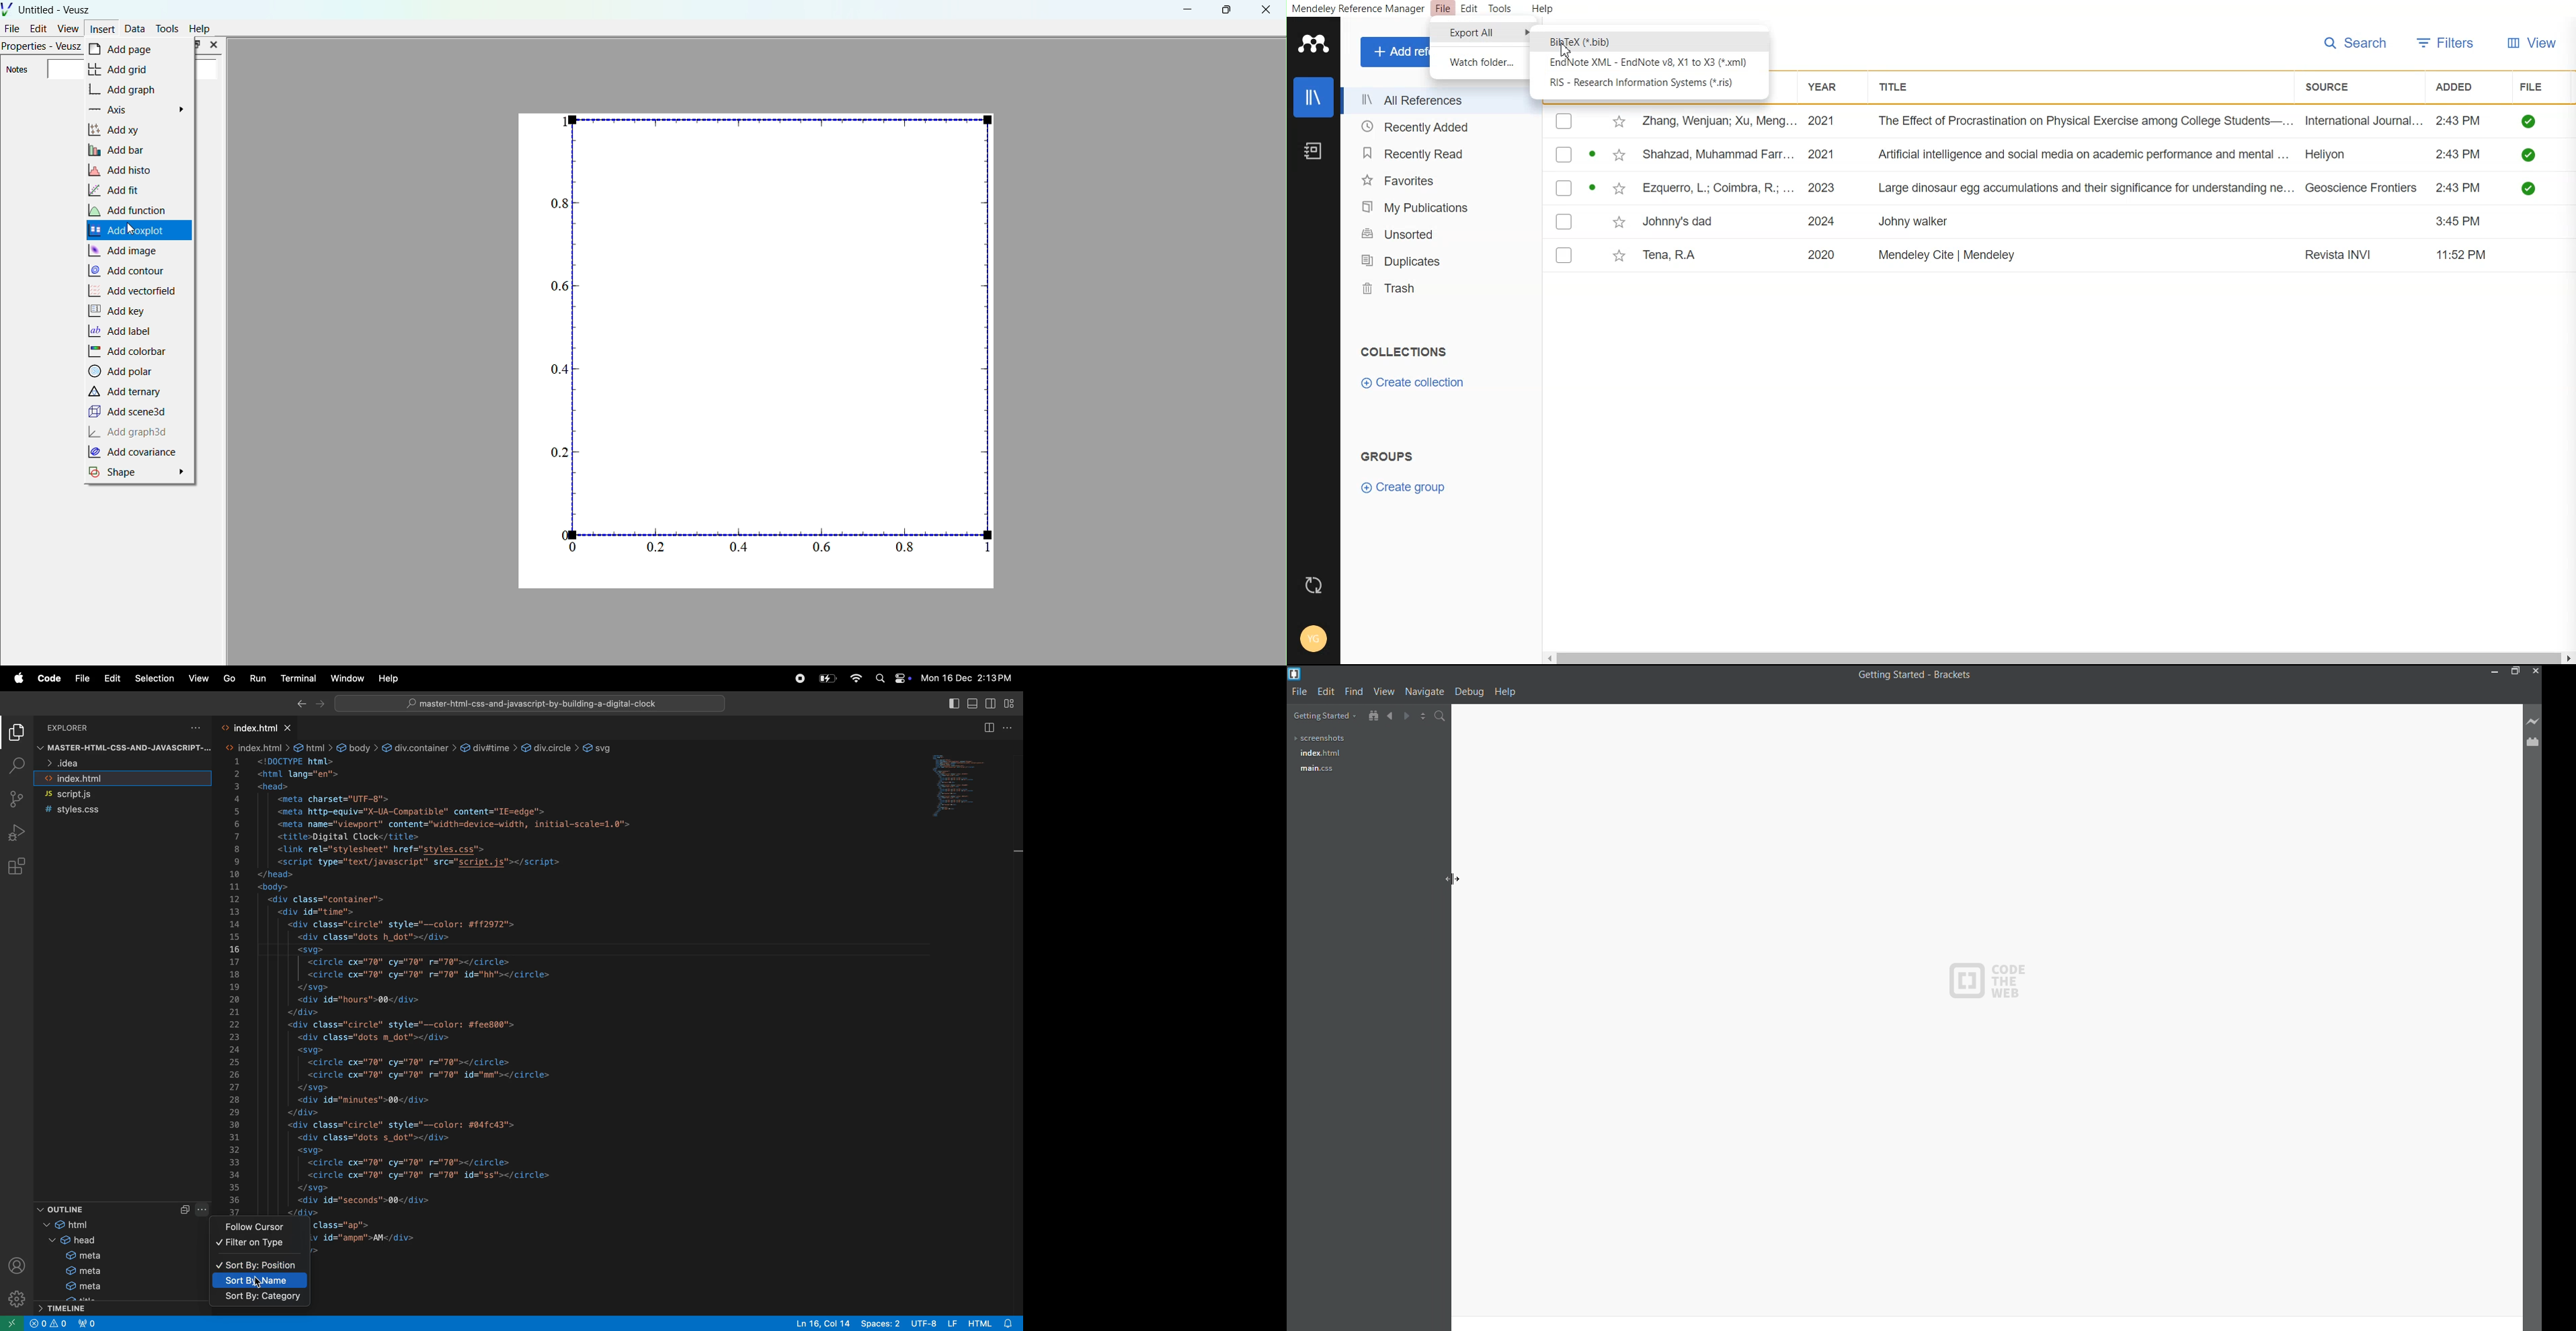 The height and width of the screenshot is (1344, 2576). What do you see at coordinates (1325, 692) in the screenshot?
I see `edit` at bounding box center [1325, 692].